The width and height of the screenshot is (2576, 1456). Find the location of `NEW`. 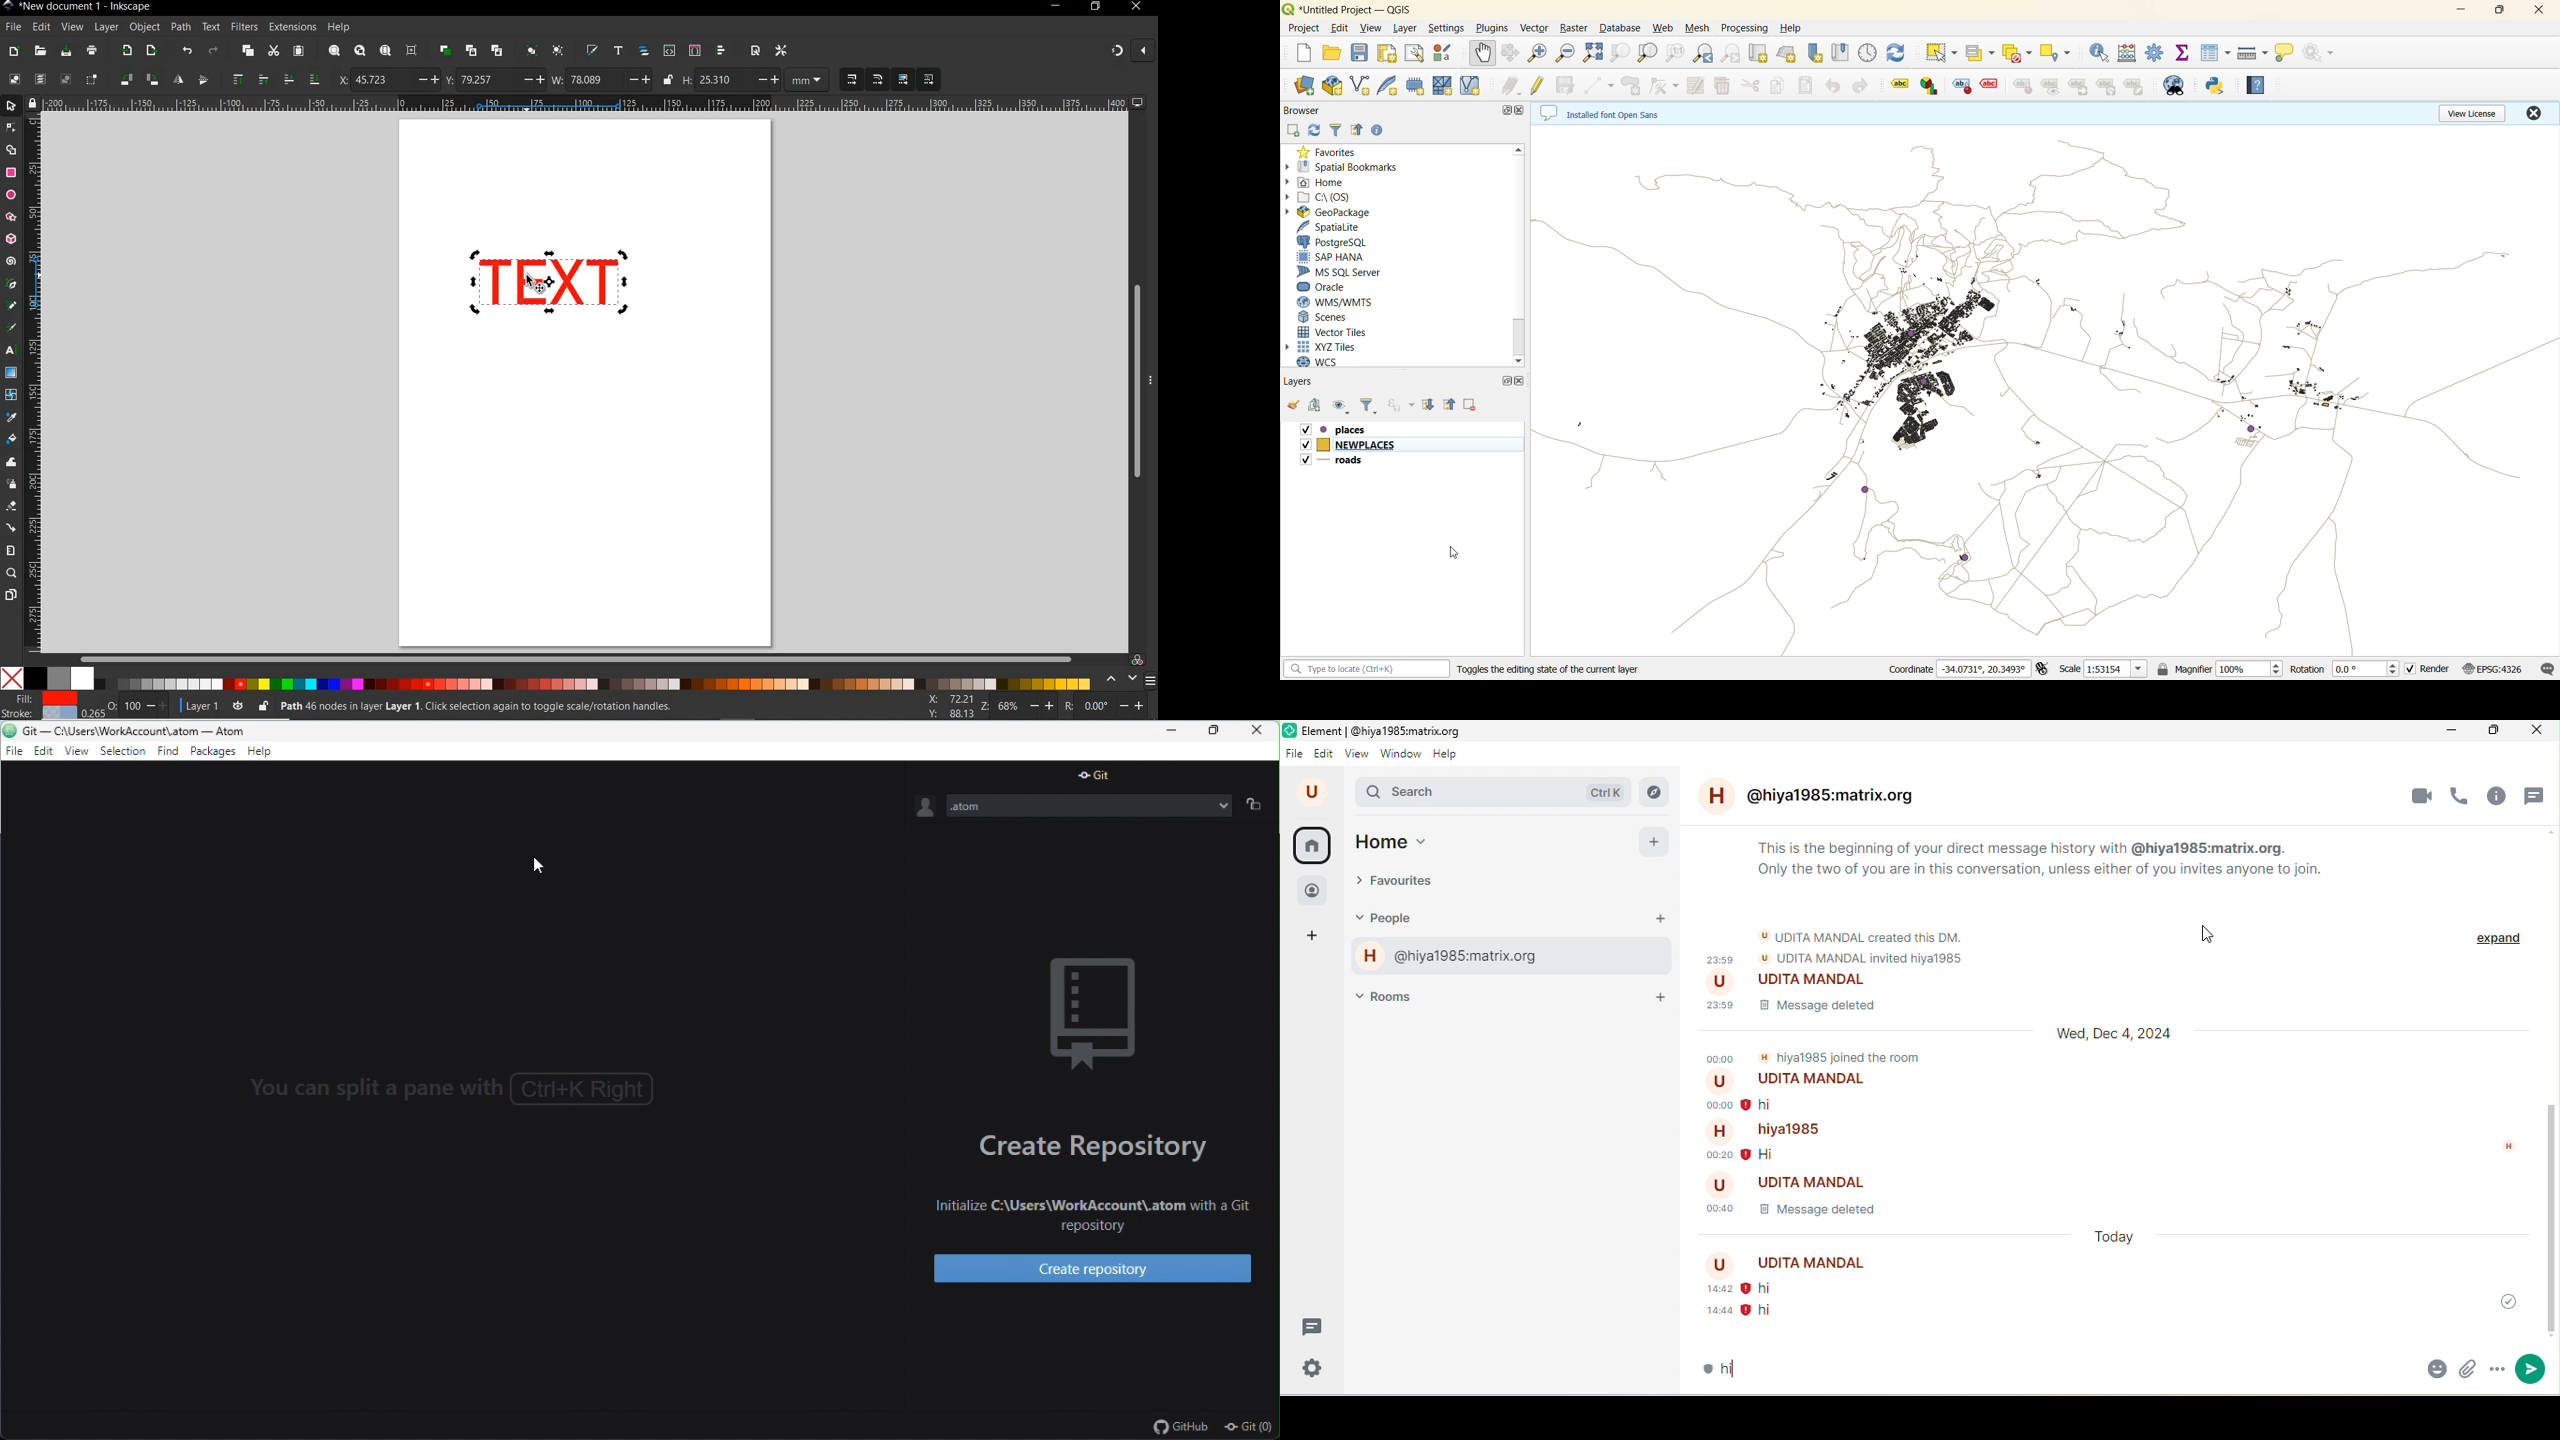

NEW is located at coordinates (13, 52).